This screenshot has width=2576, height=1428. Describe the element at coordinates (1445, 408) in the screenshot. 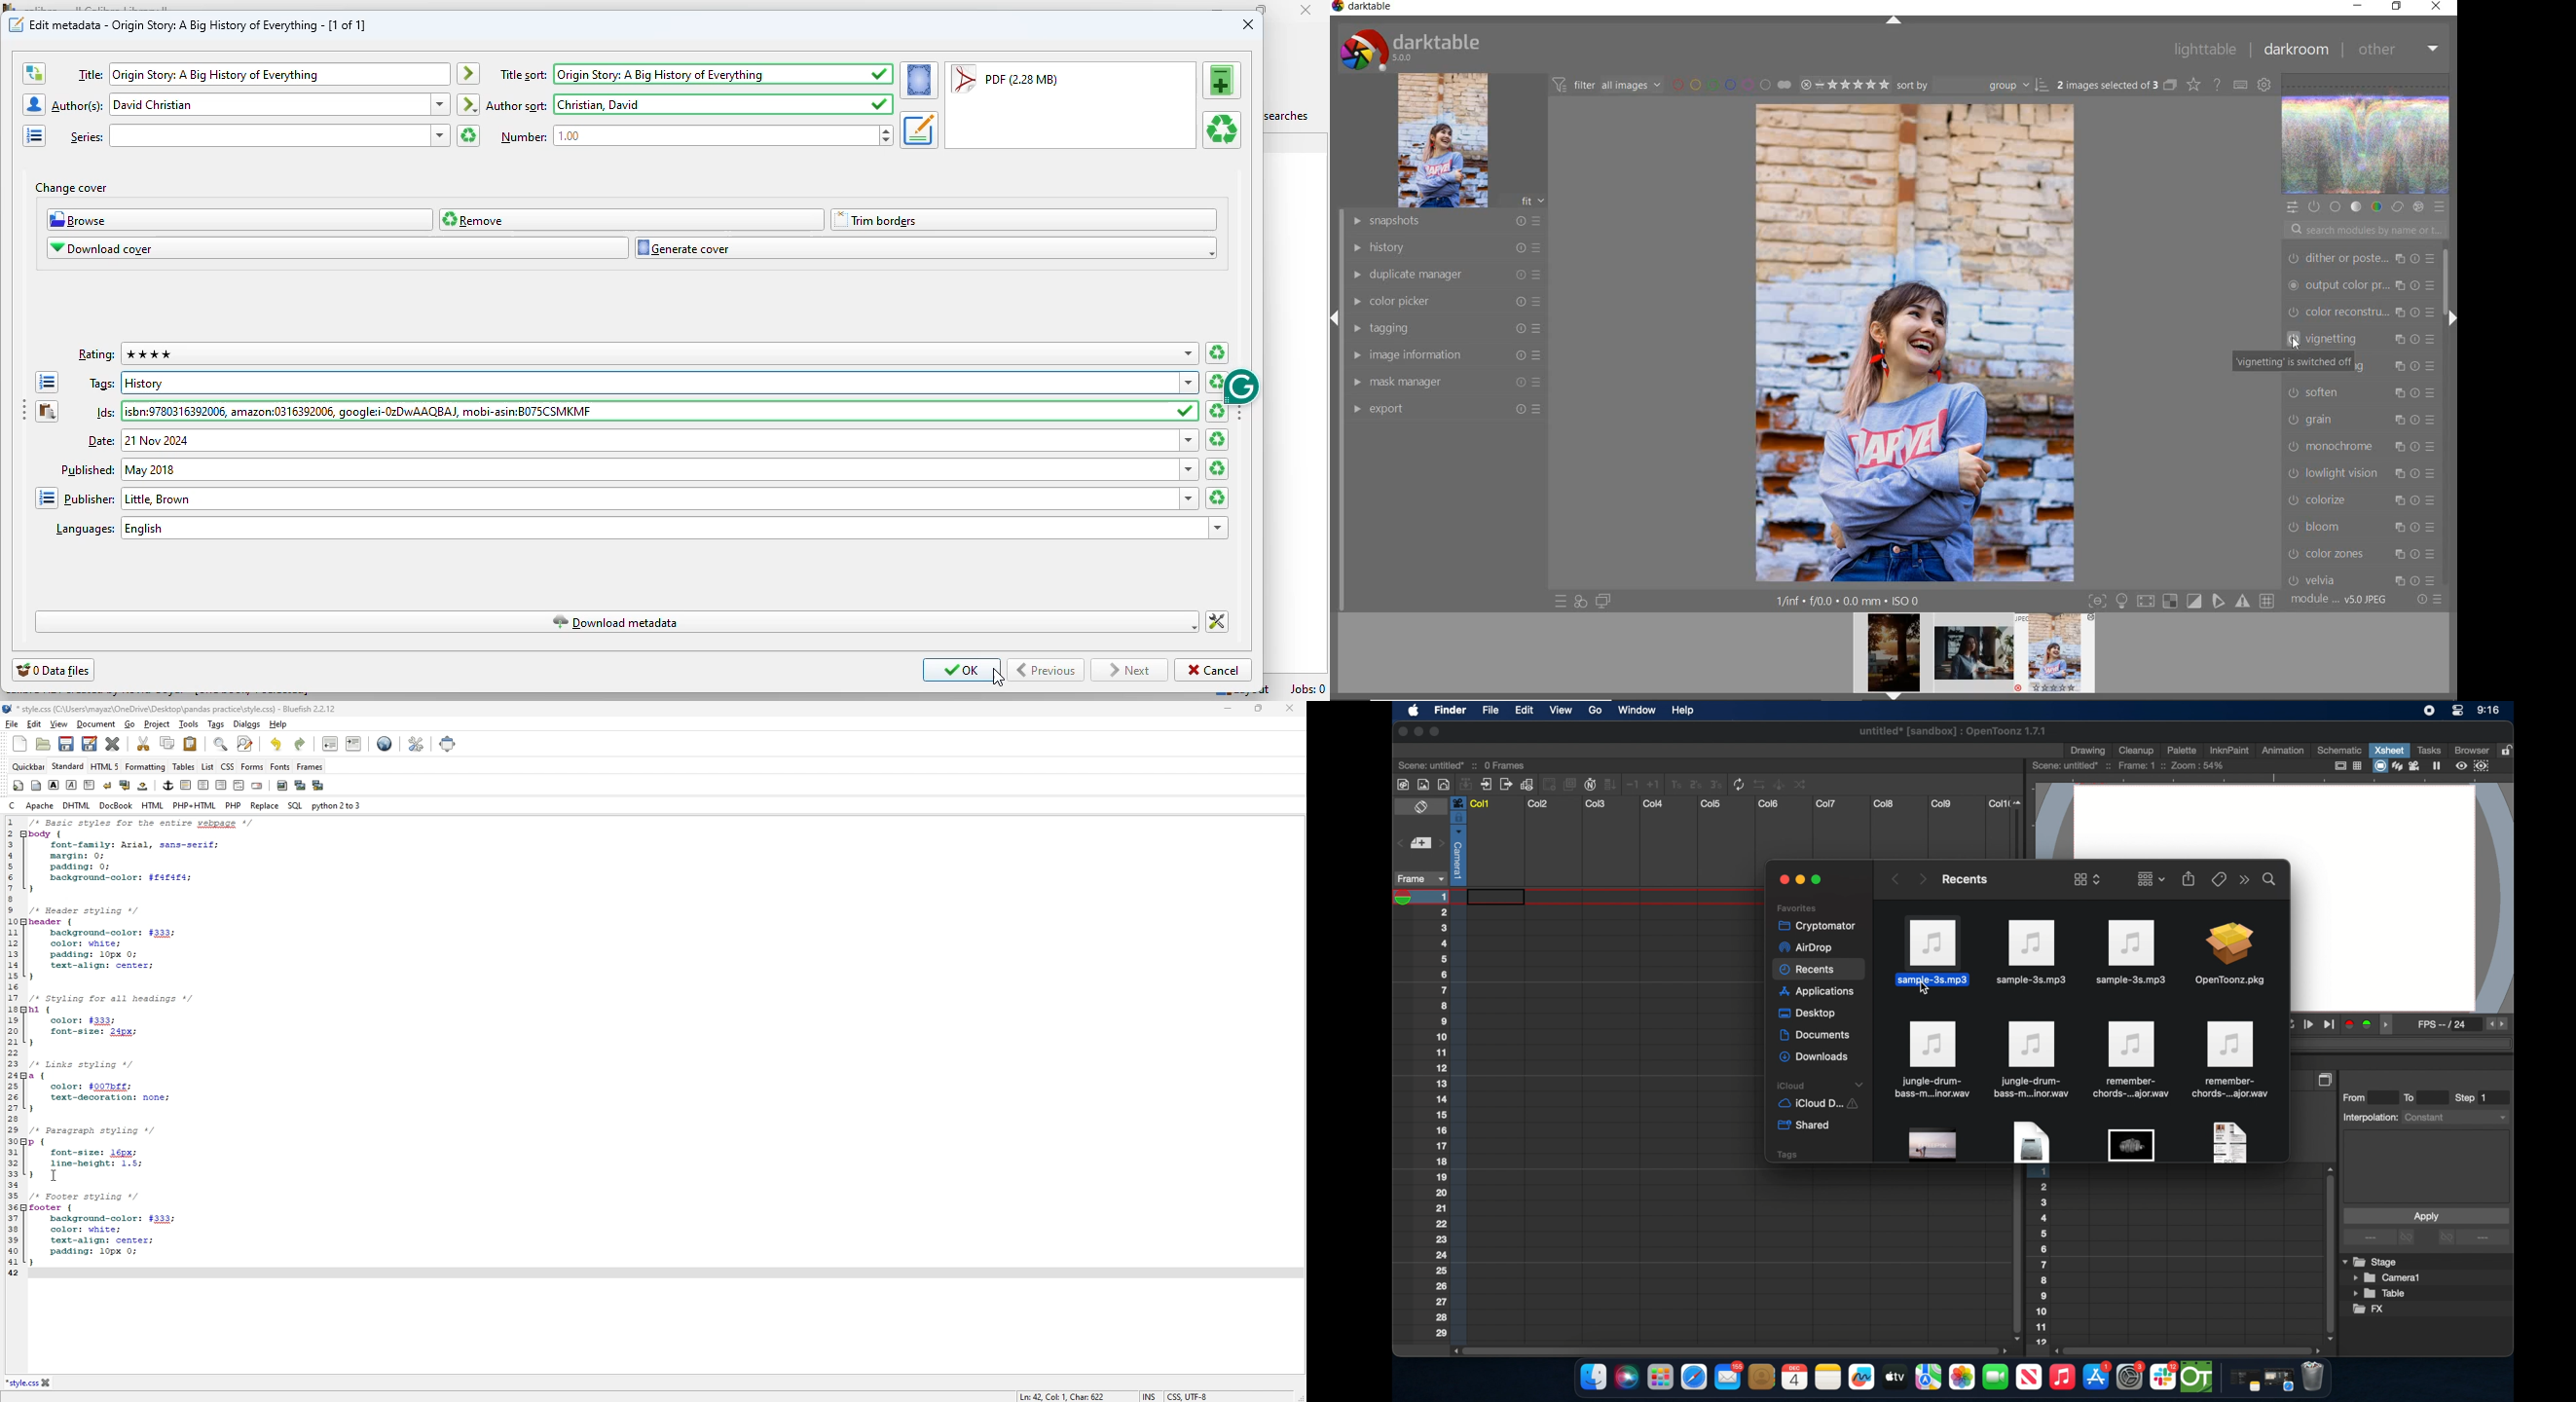

I see `export` at that location.